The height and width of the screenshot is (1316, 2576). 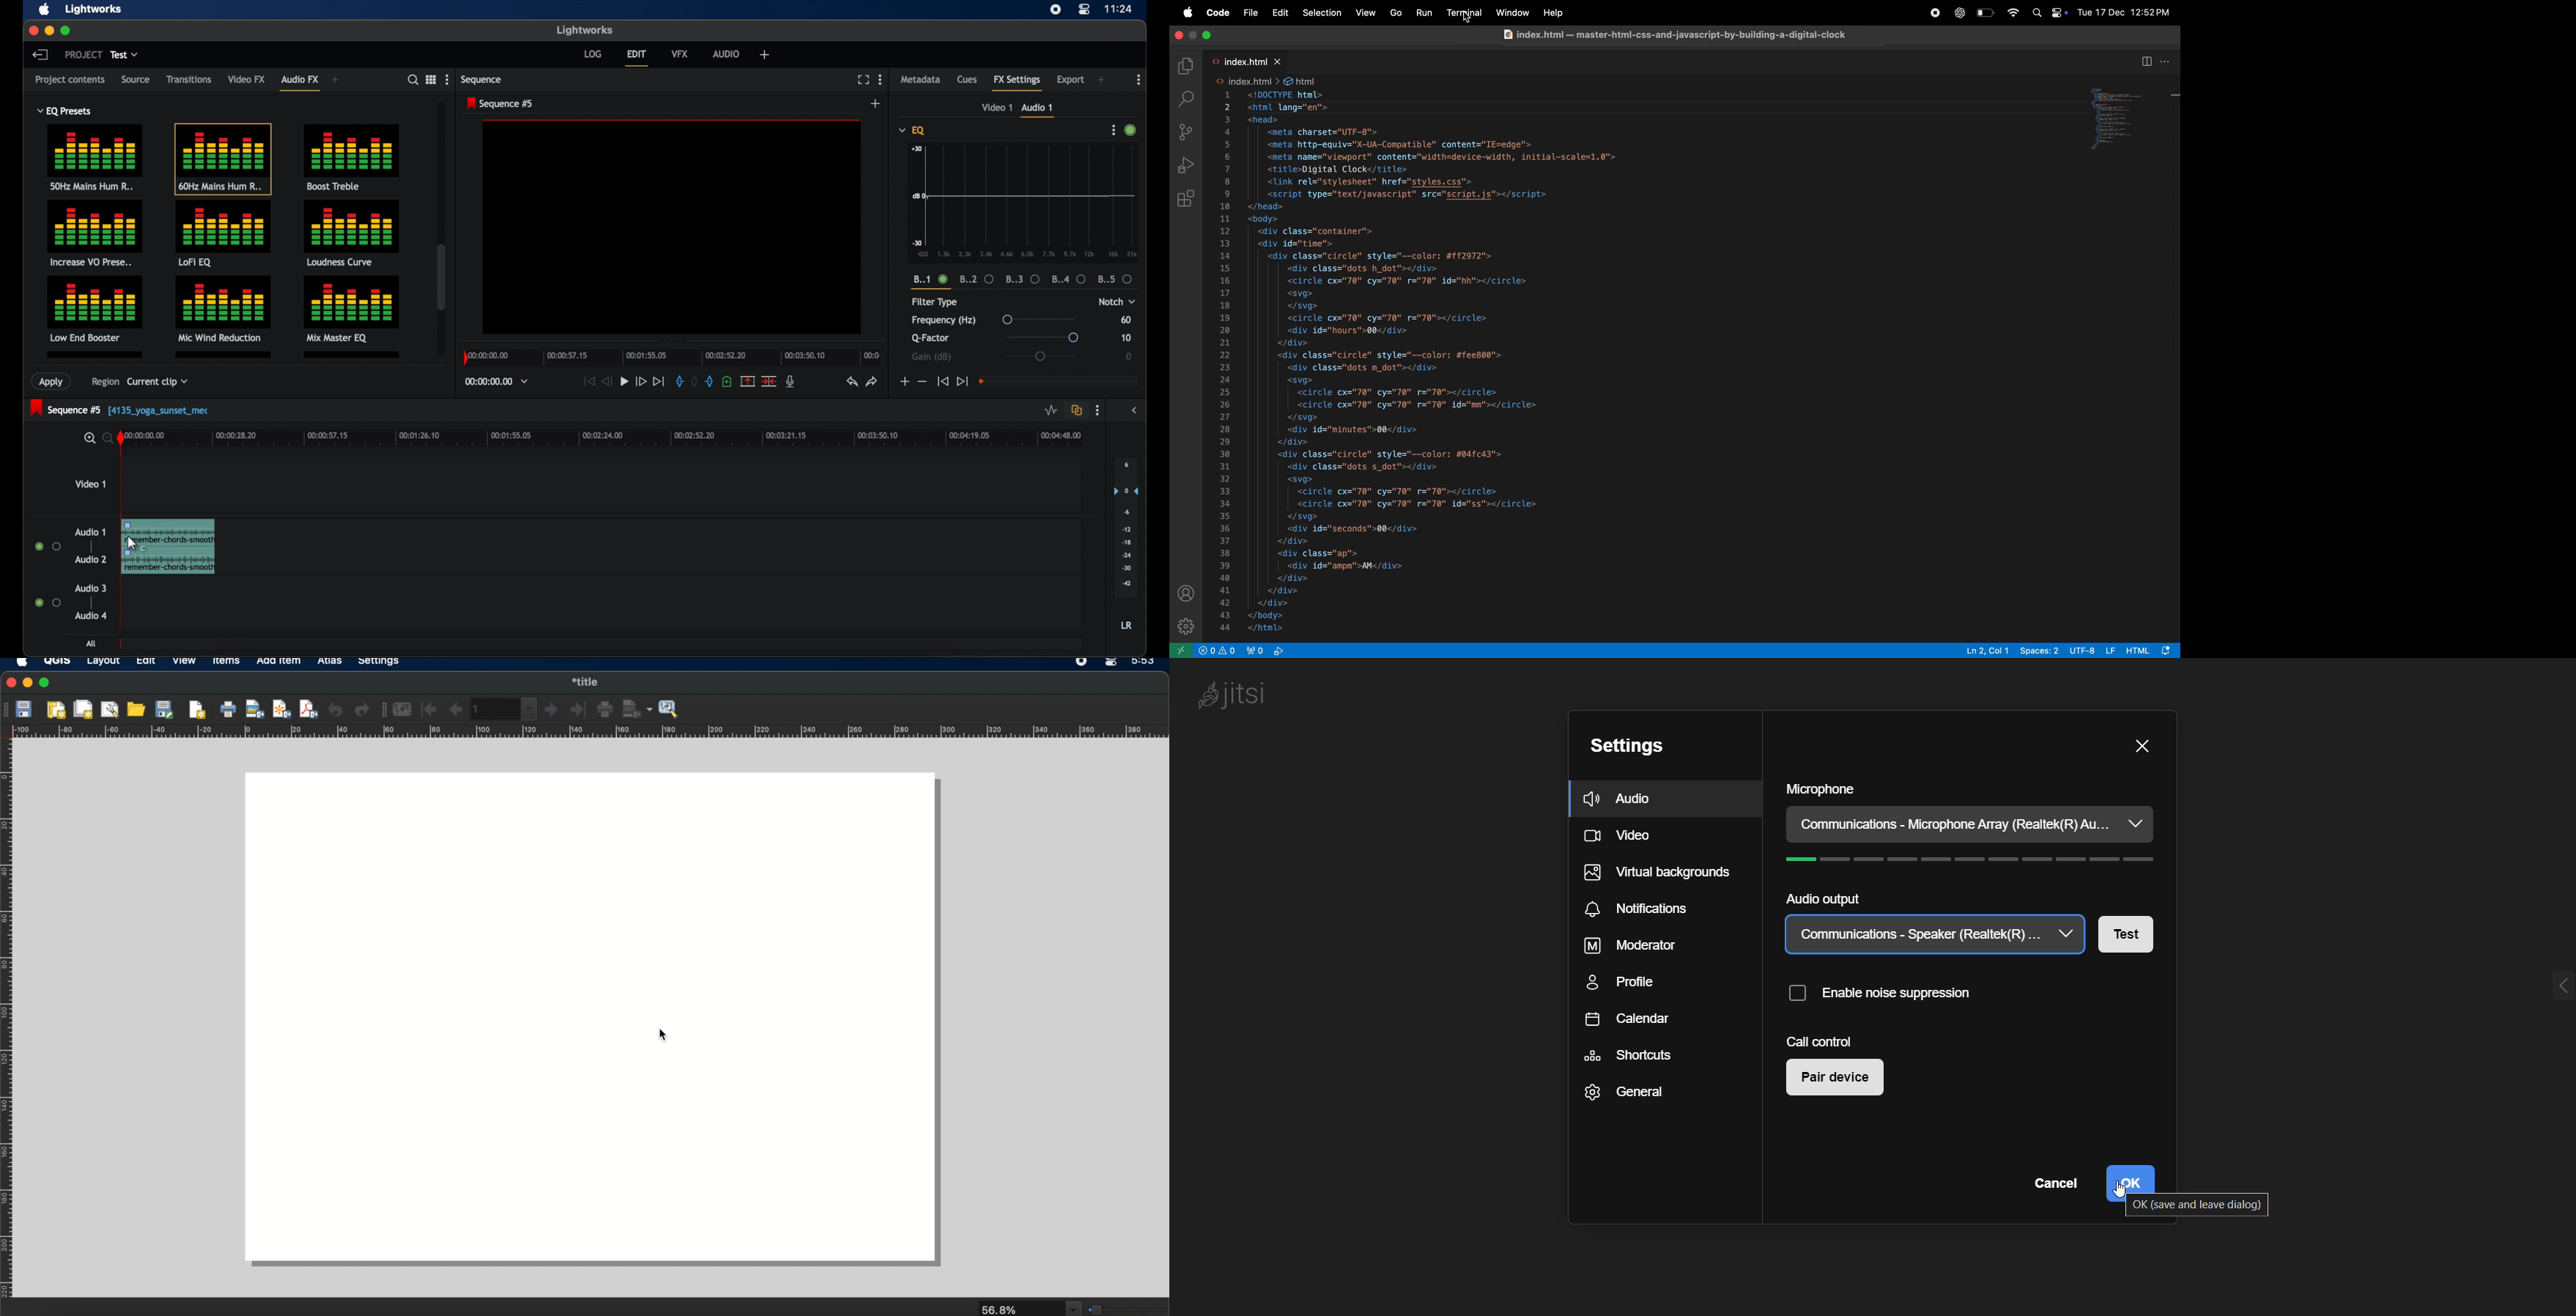 What do you see at coordinates (679, 381) in the screenshot?
I see `in mark` at bounding box center [679, 381].